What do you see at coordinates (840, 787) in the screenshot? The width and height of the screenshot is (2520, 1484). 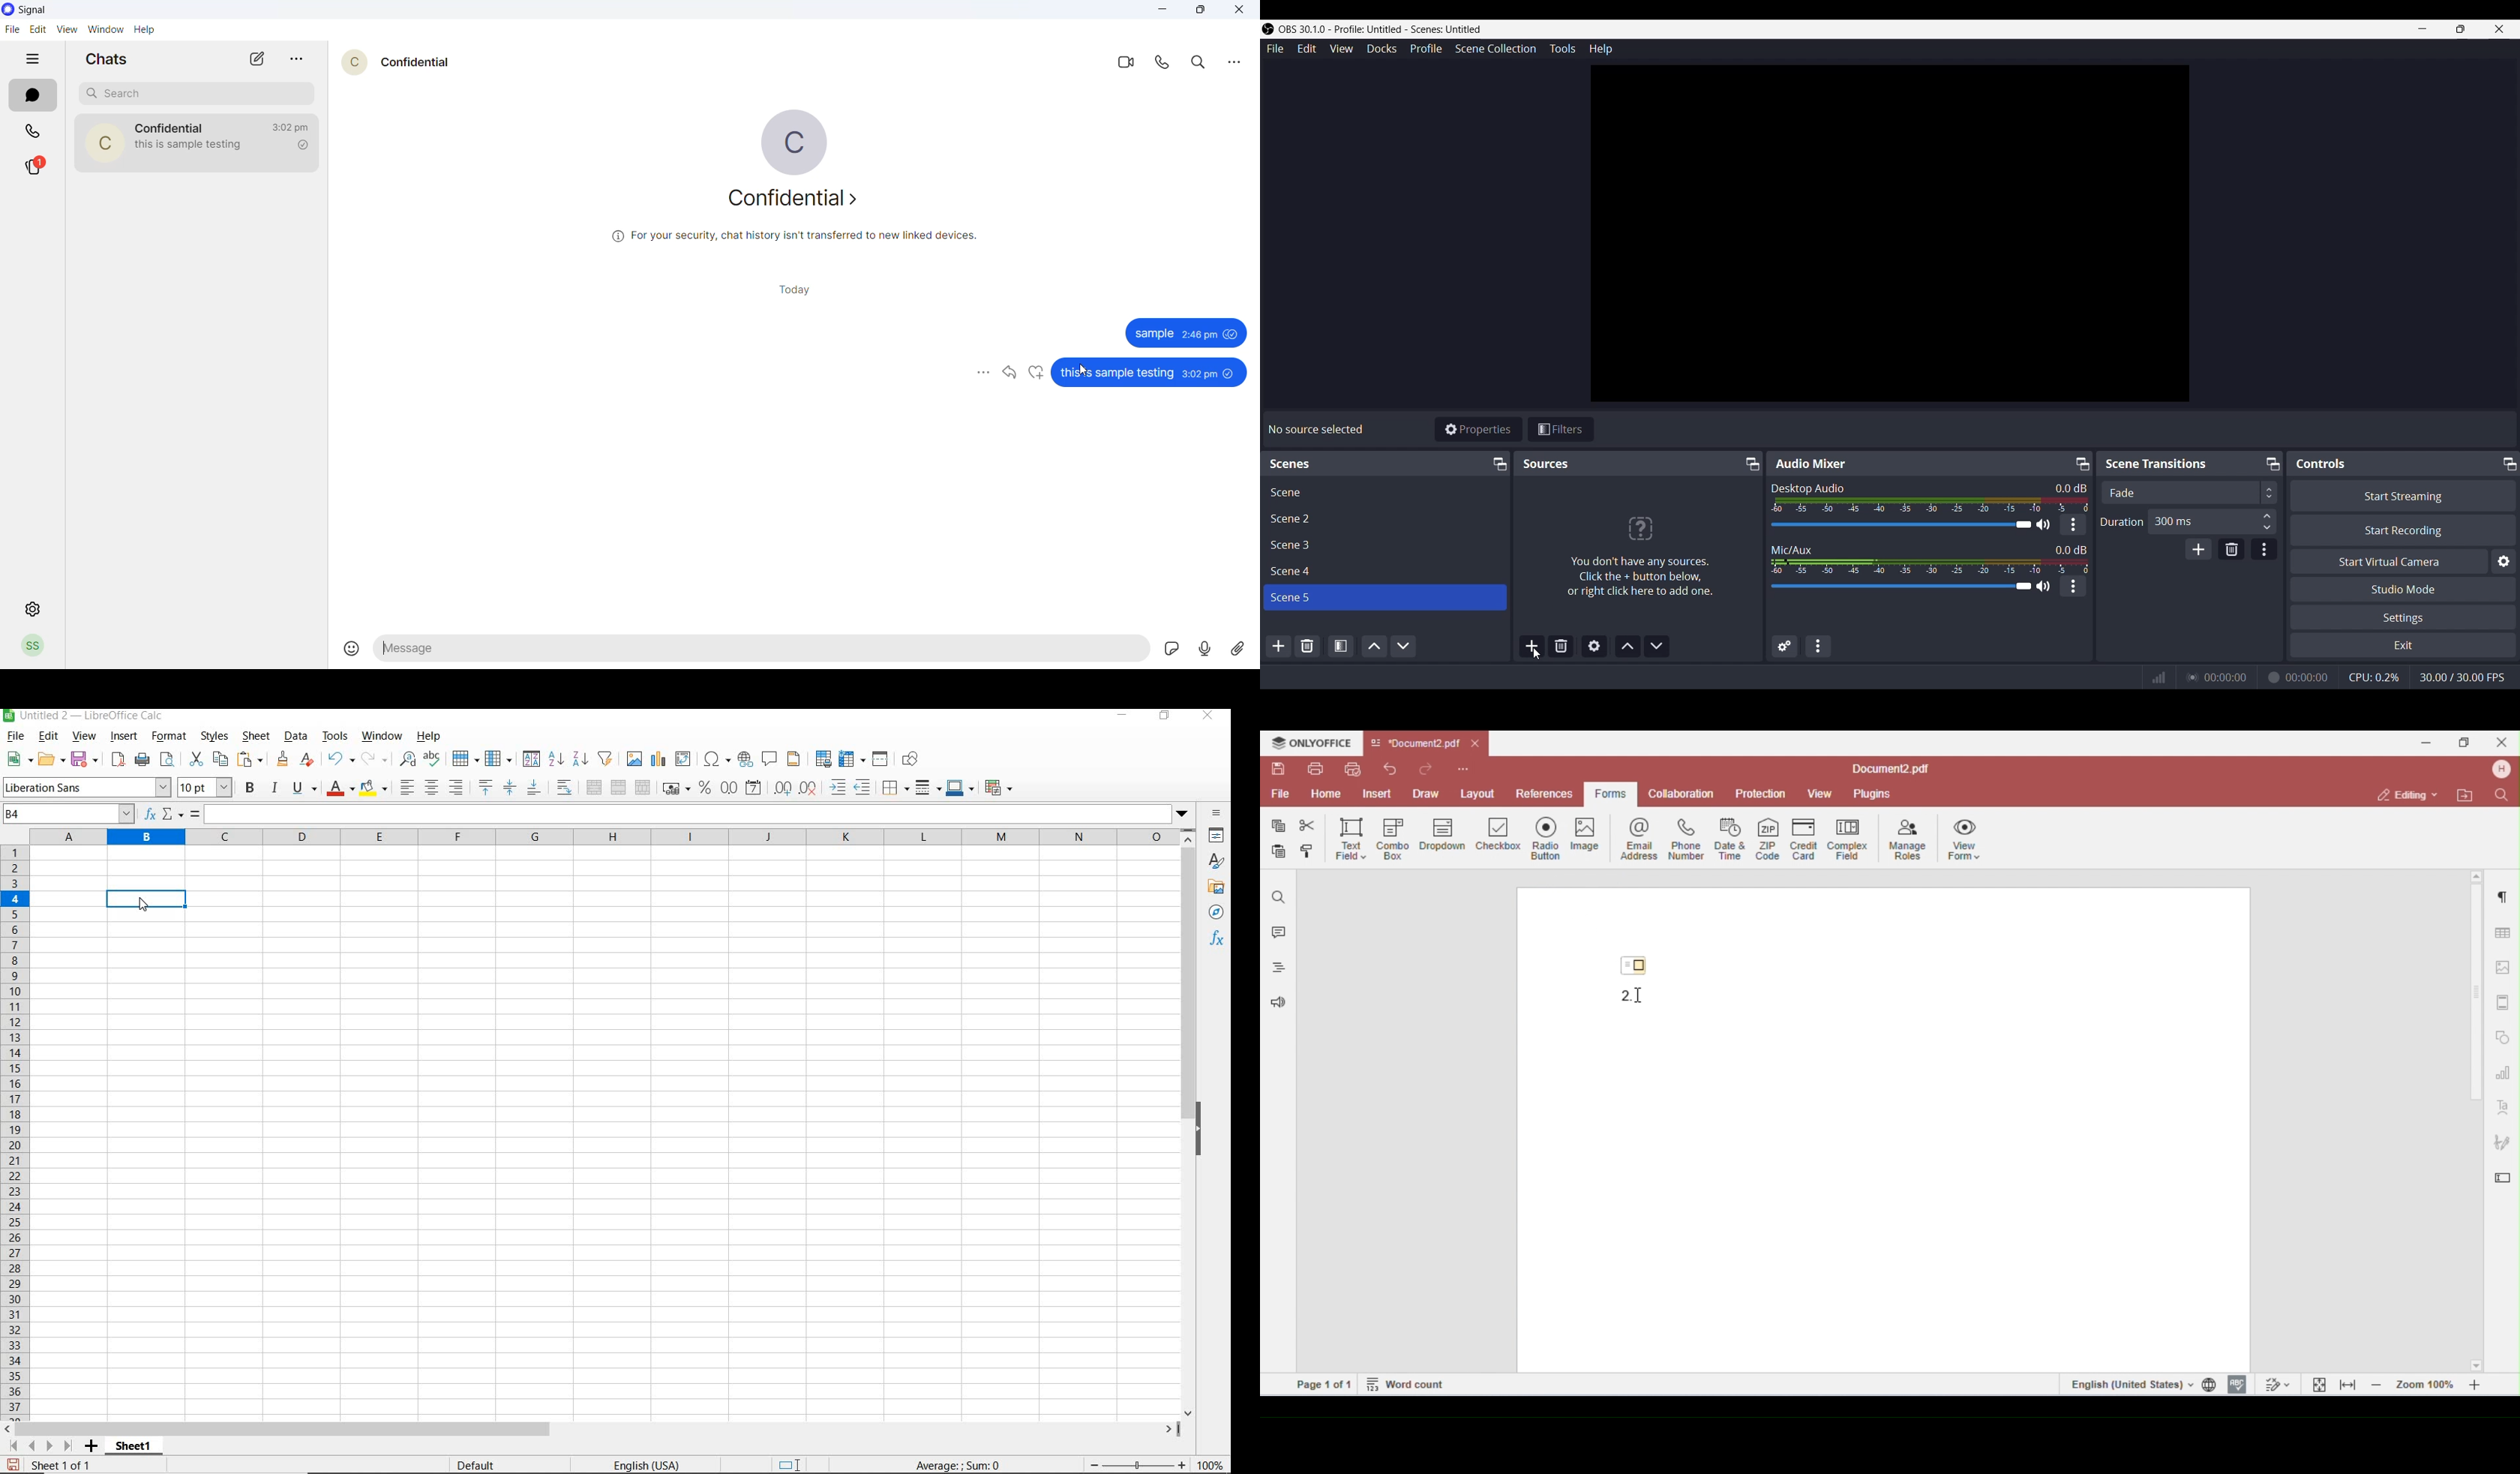 I see `increase indent` at bounding box center [840, 787].